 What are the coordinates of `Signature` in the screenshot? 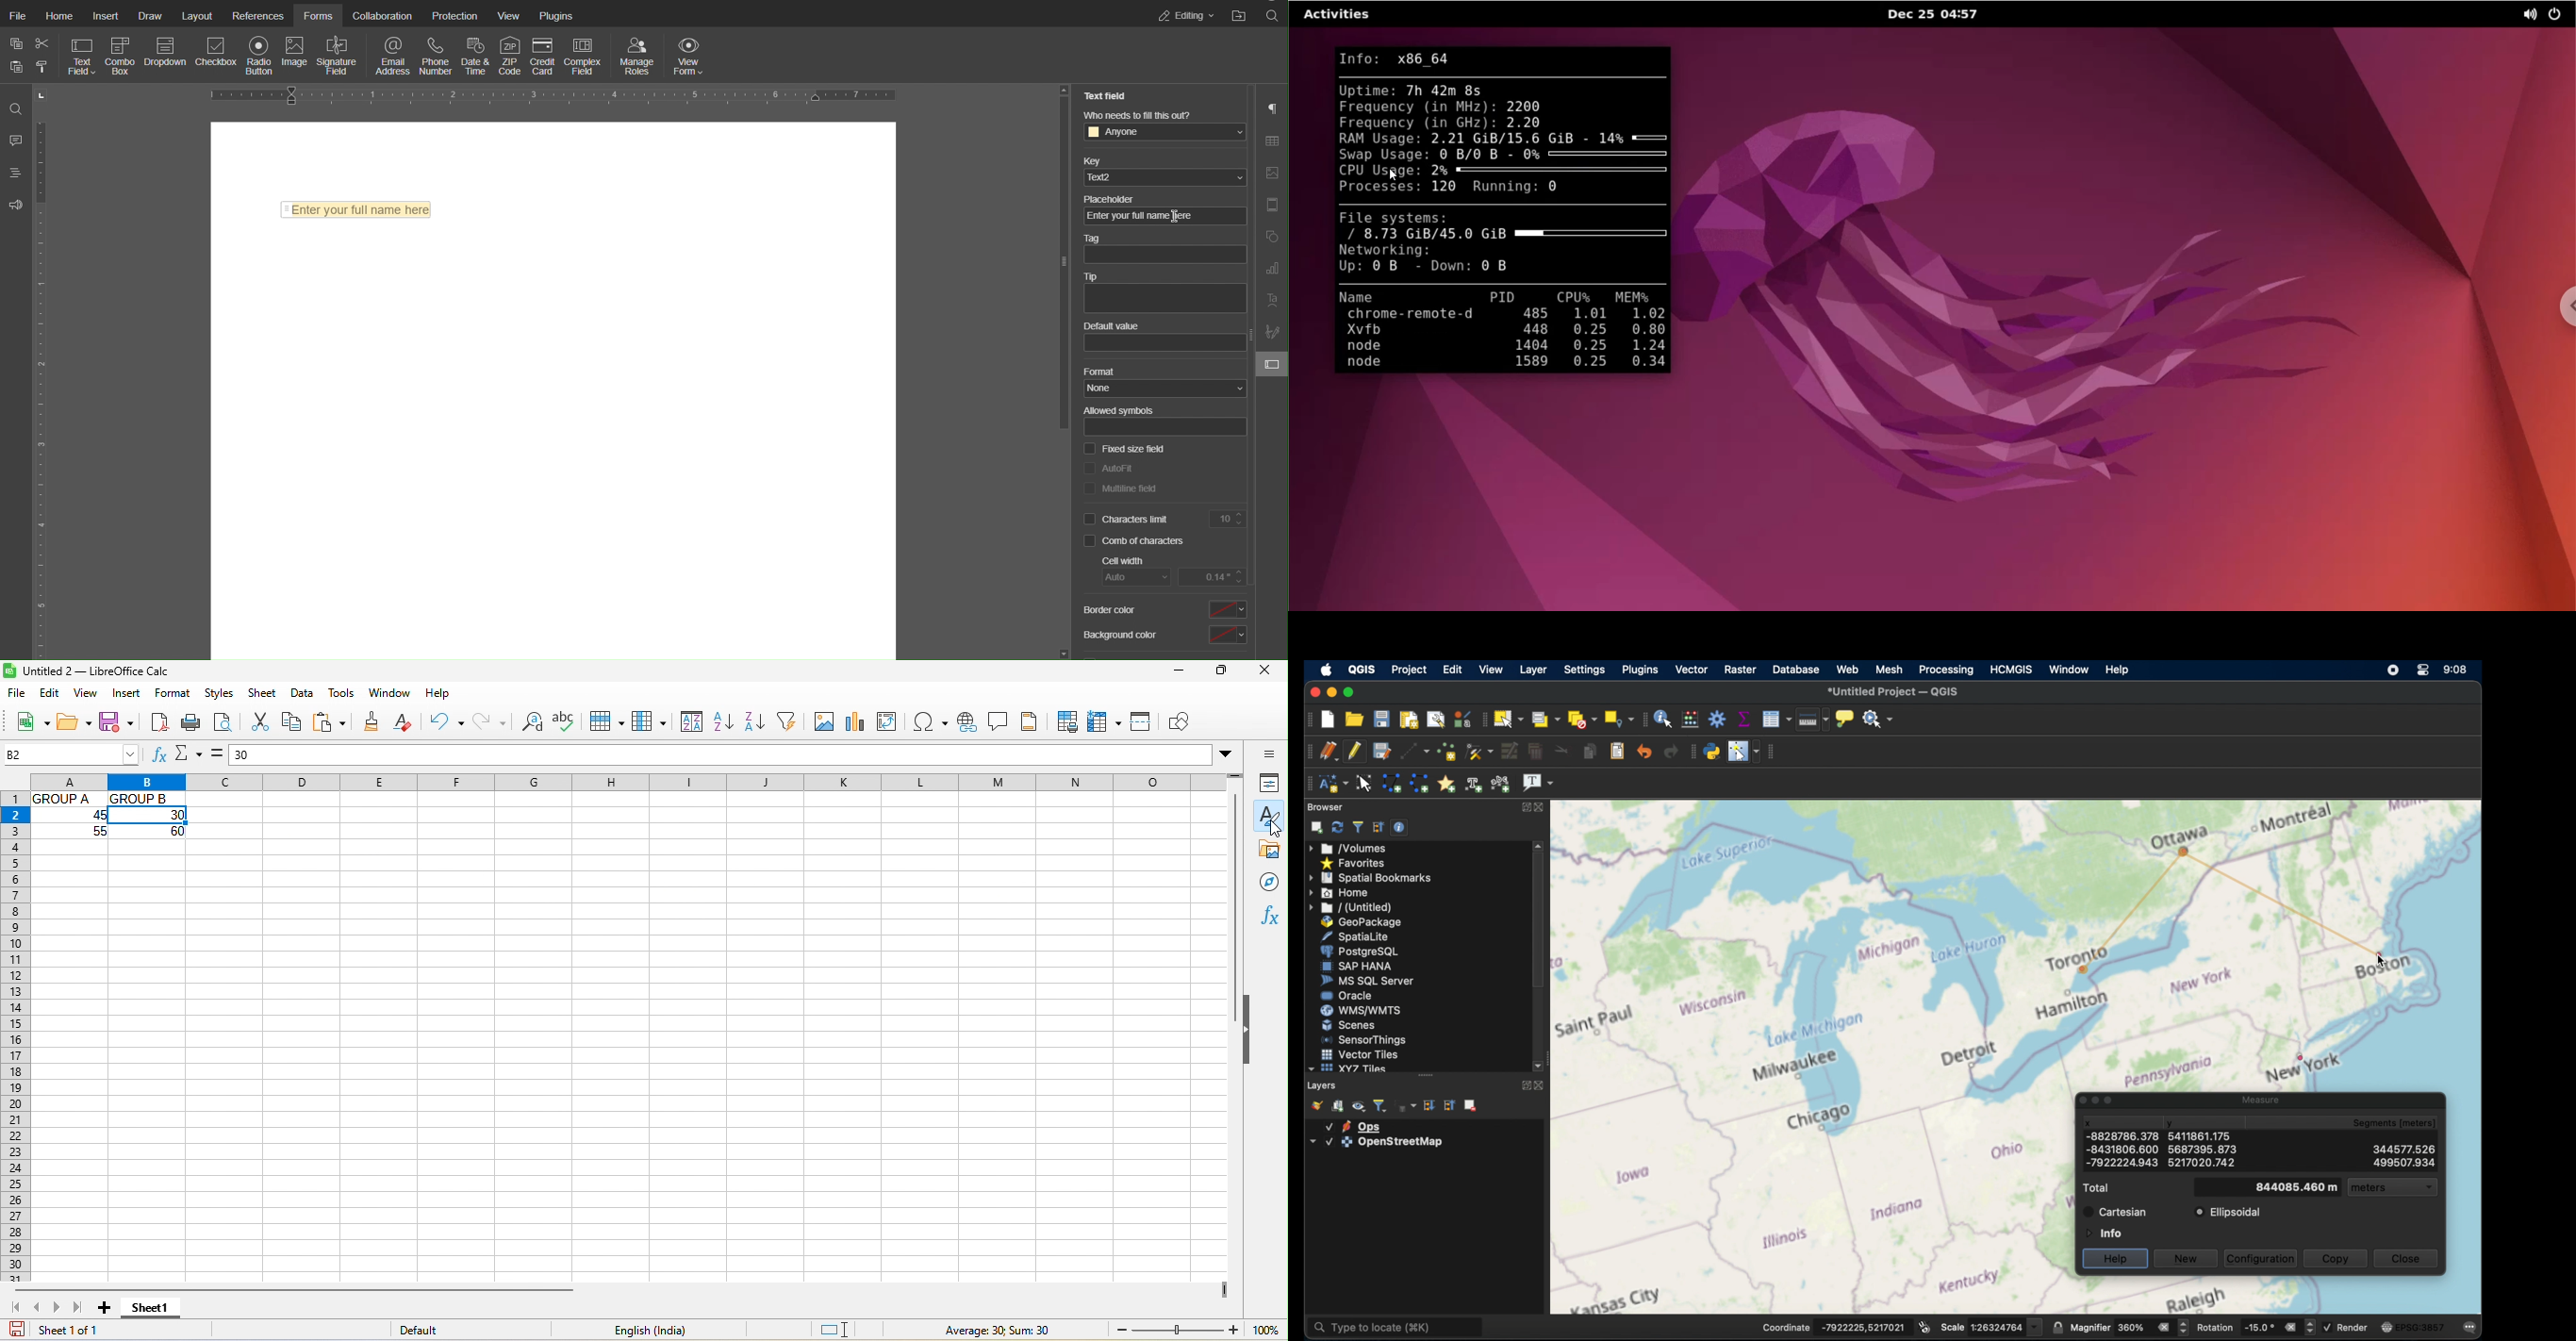 It's located at (1271, 332).